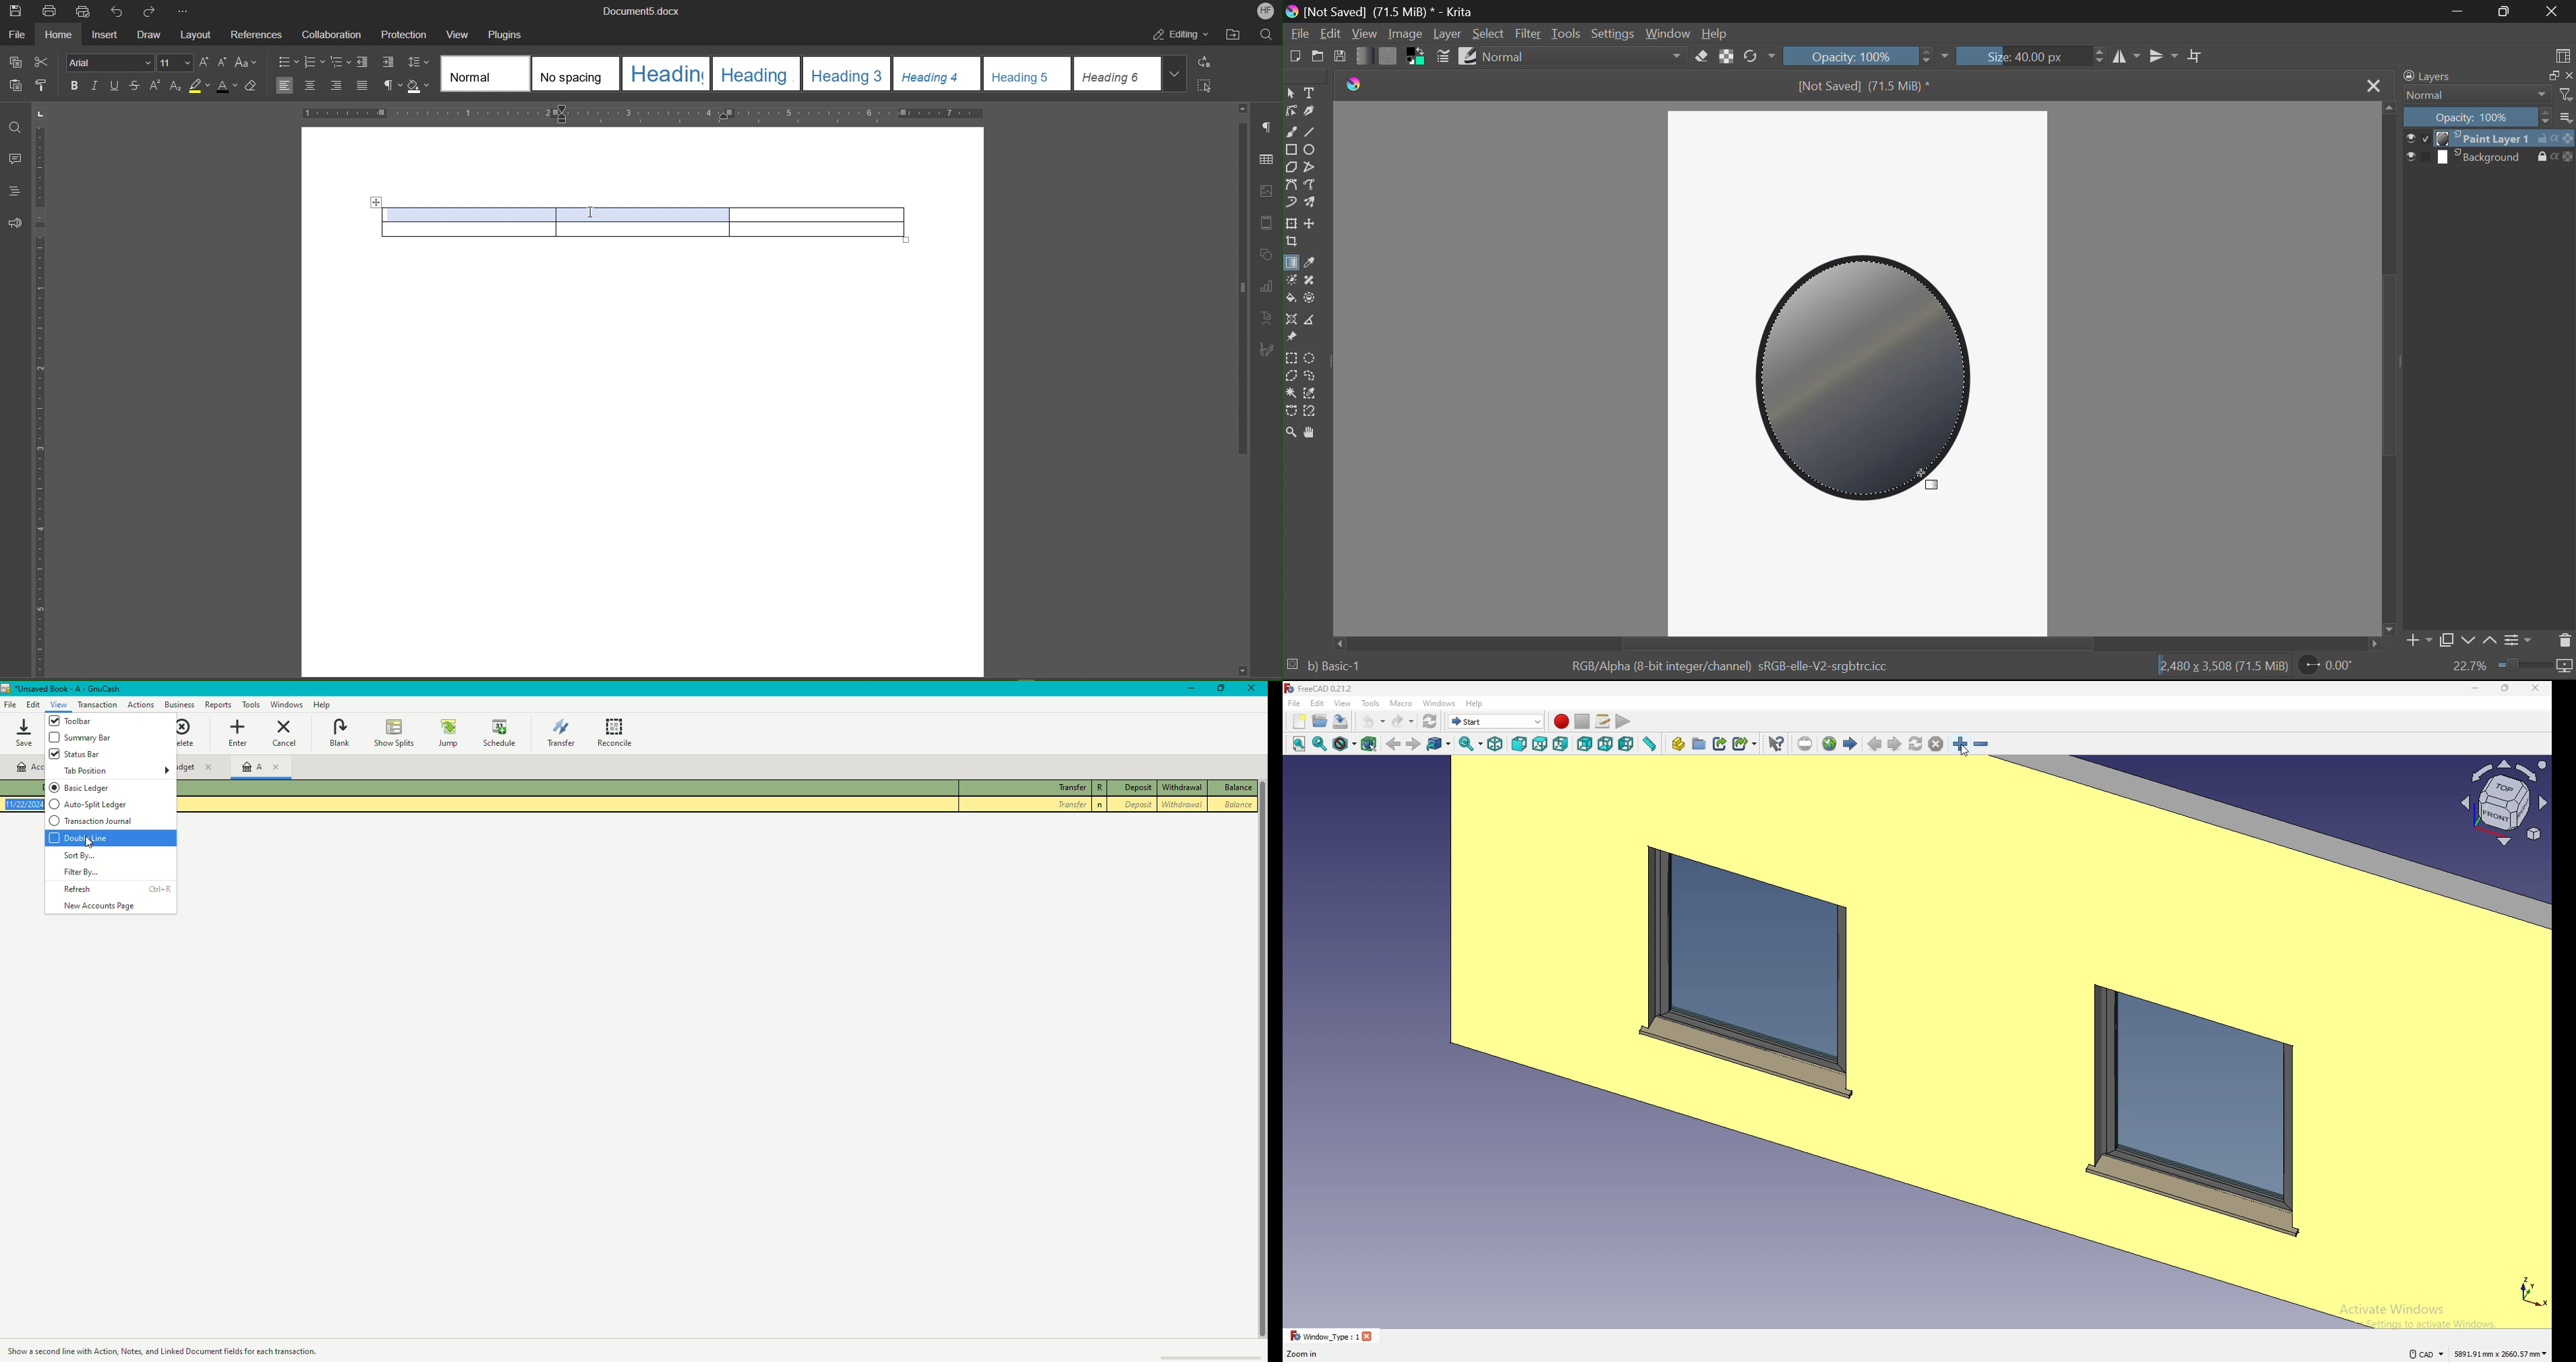  What do you see at coordinates (1414, 744) in the screenshot?
I see `forward` at bounding box center [1414, 744].